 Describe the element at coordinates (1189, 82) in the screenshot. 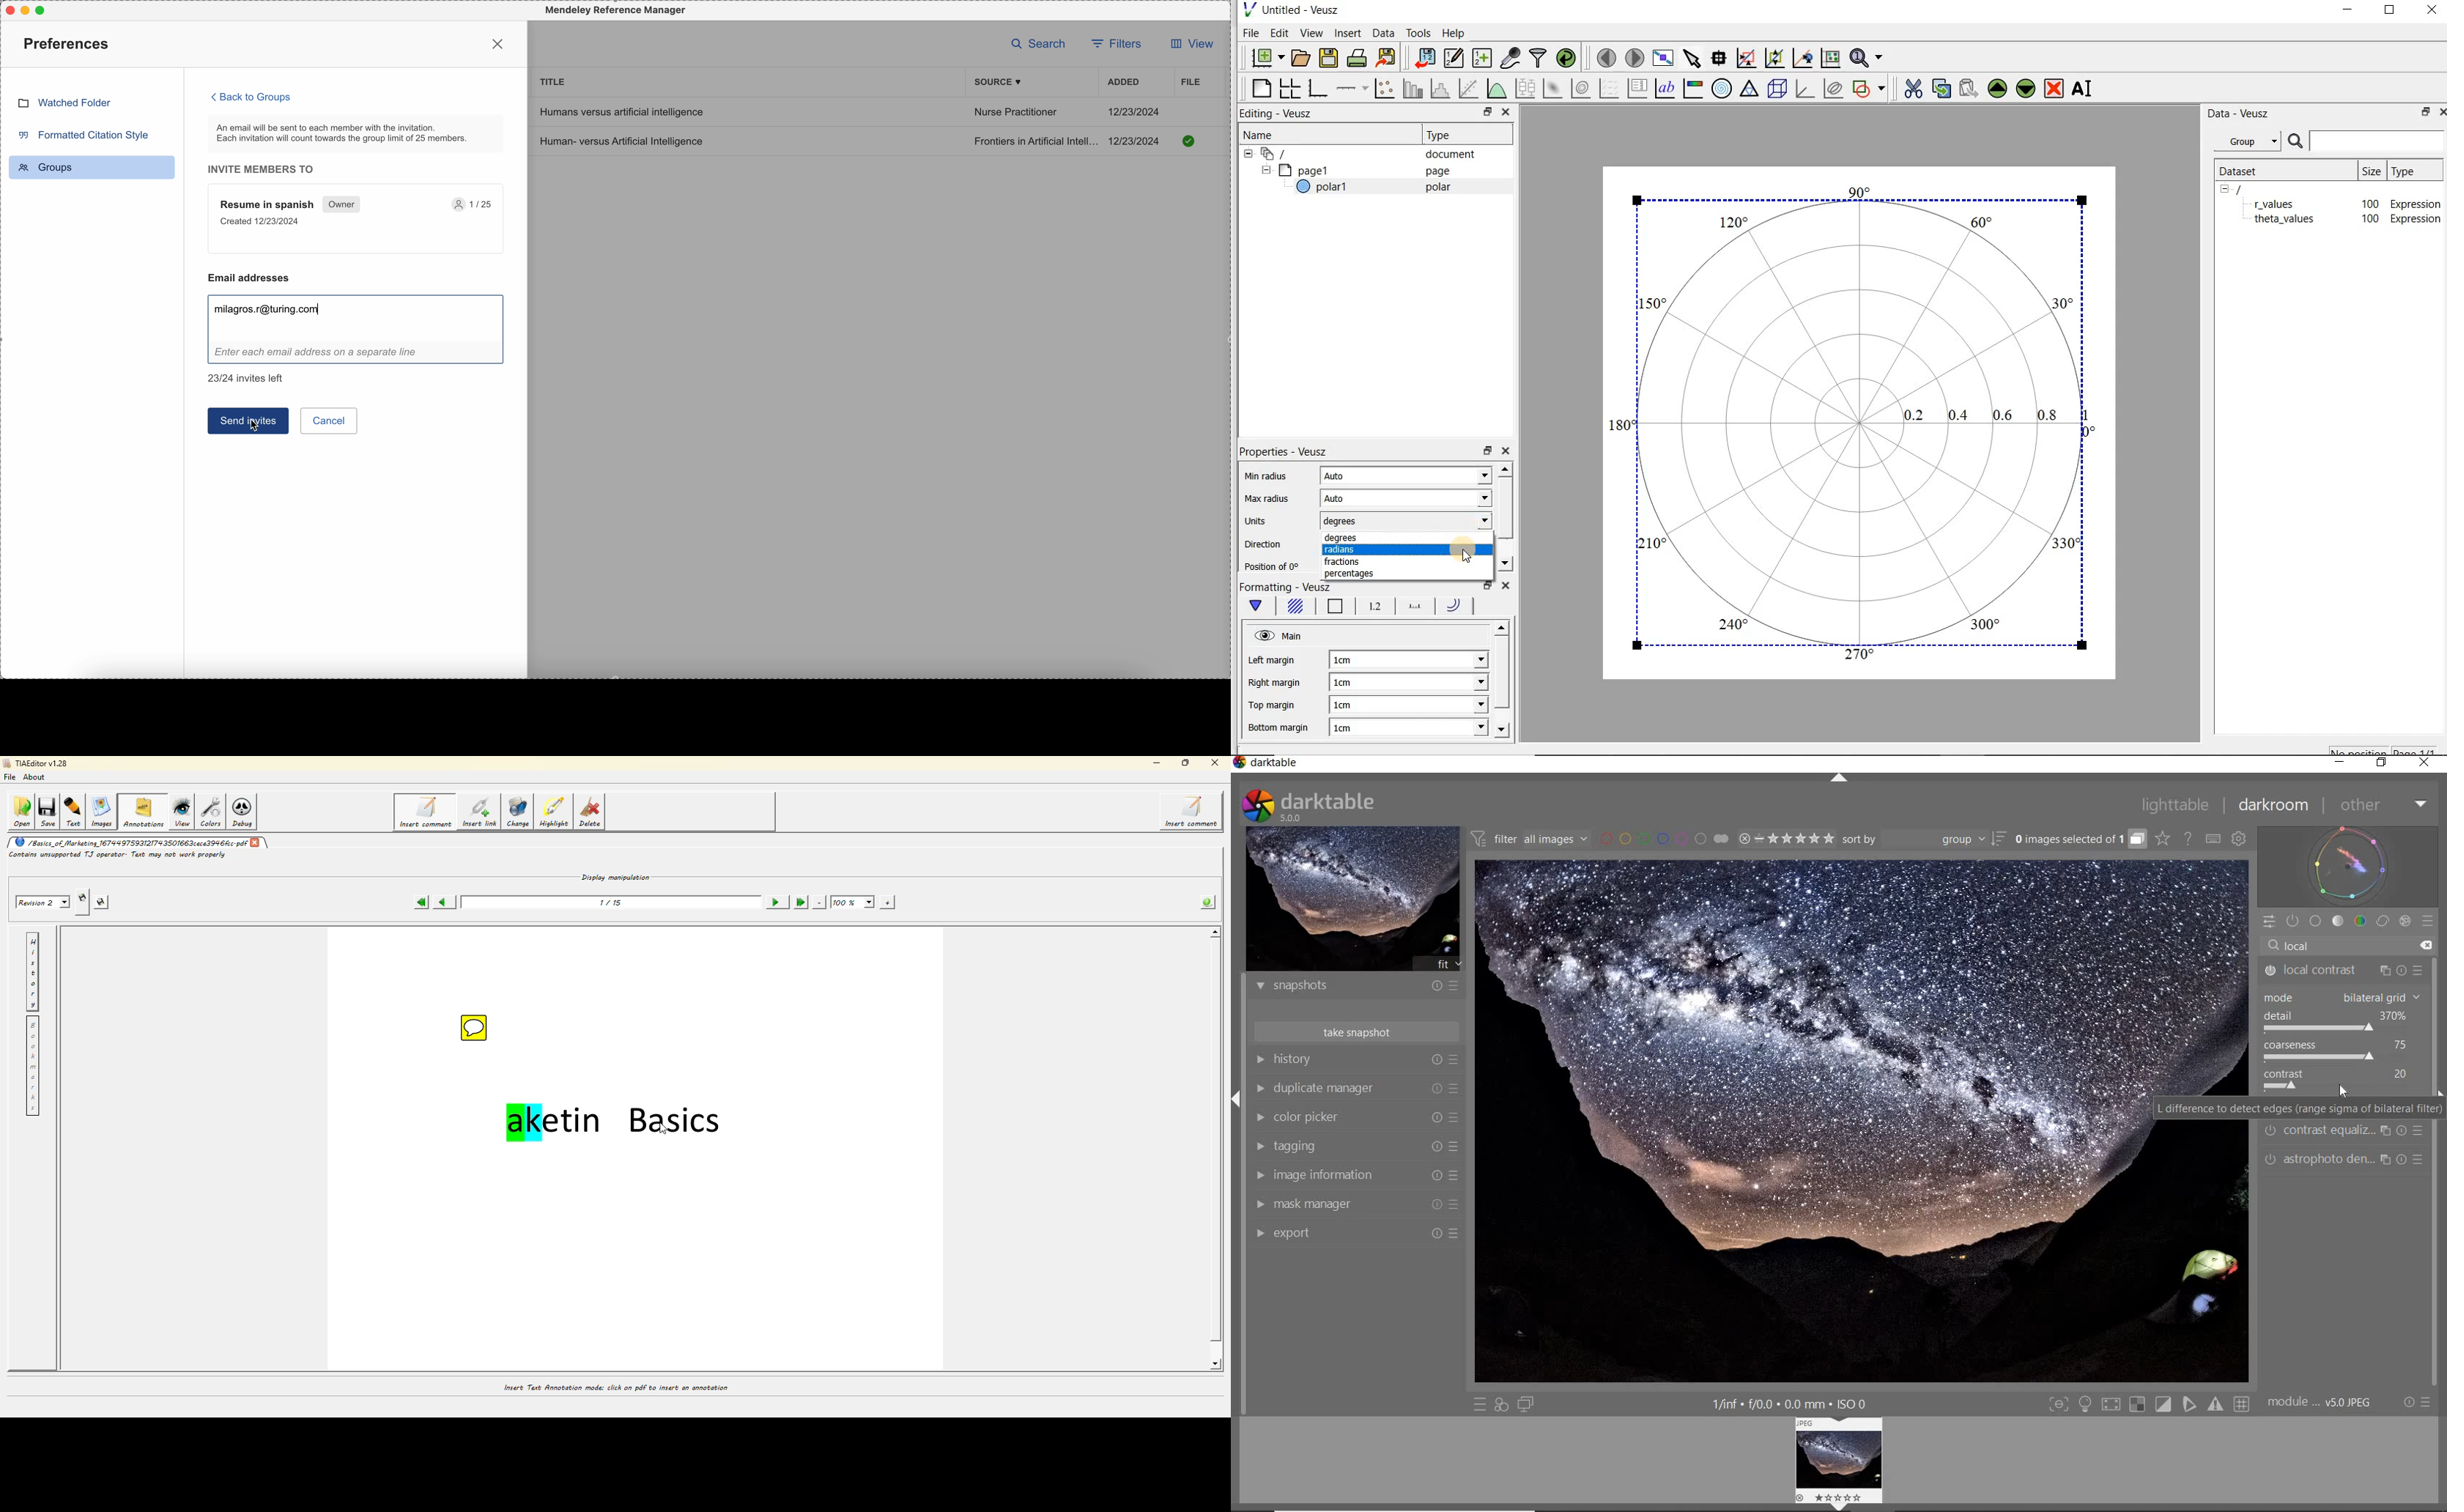

I see `file` at that location.